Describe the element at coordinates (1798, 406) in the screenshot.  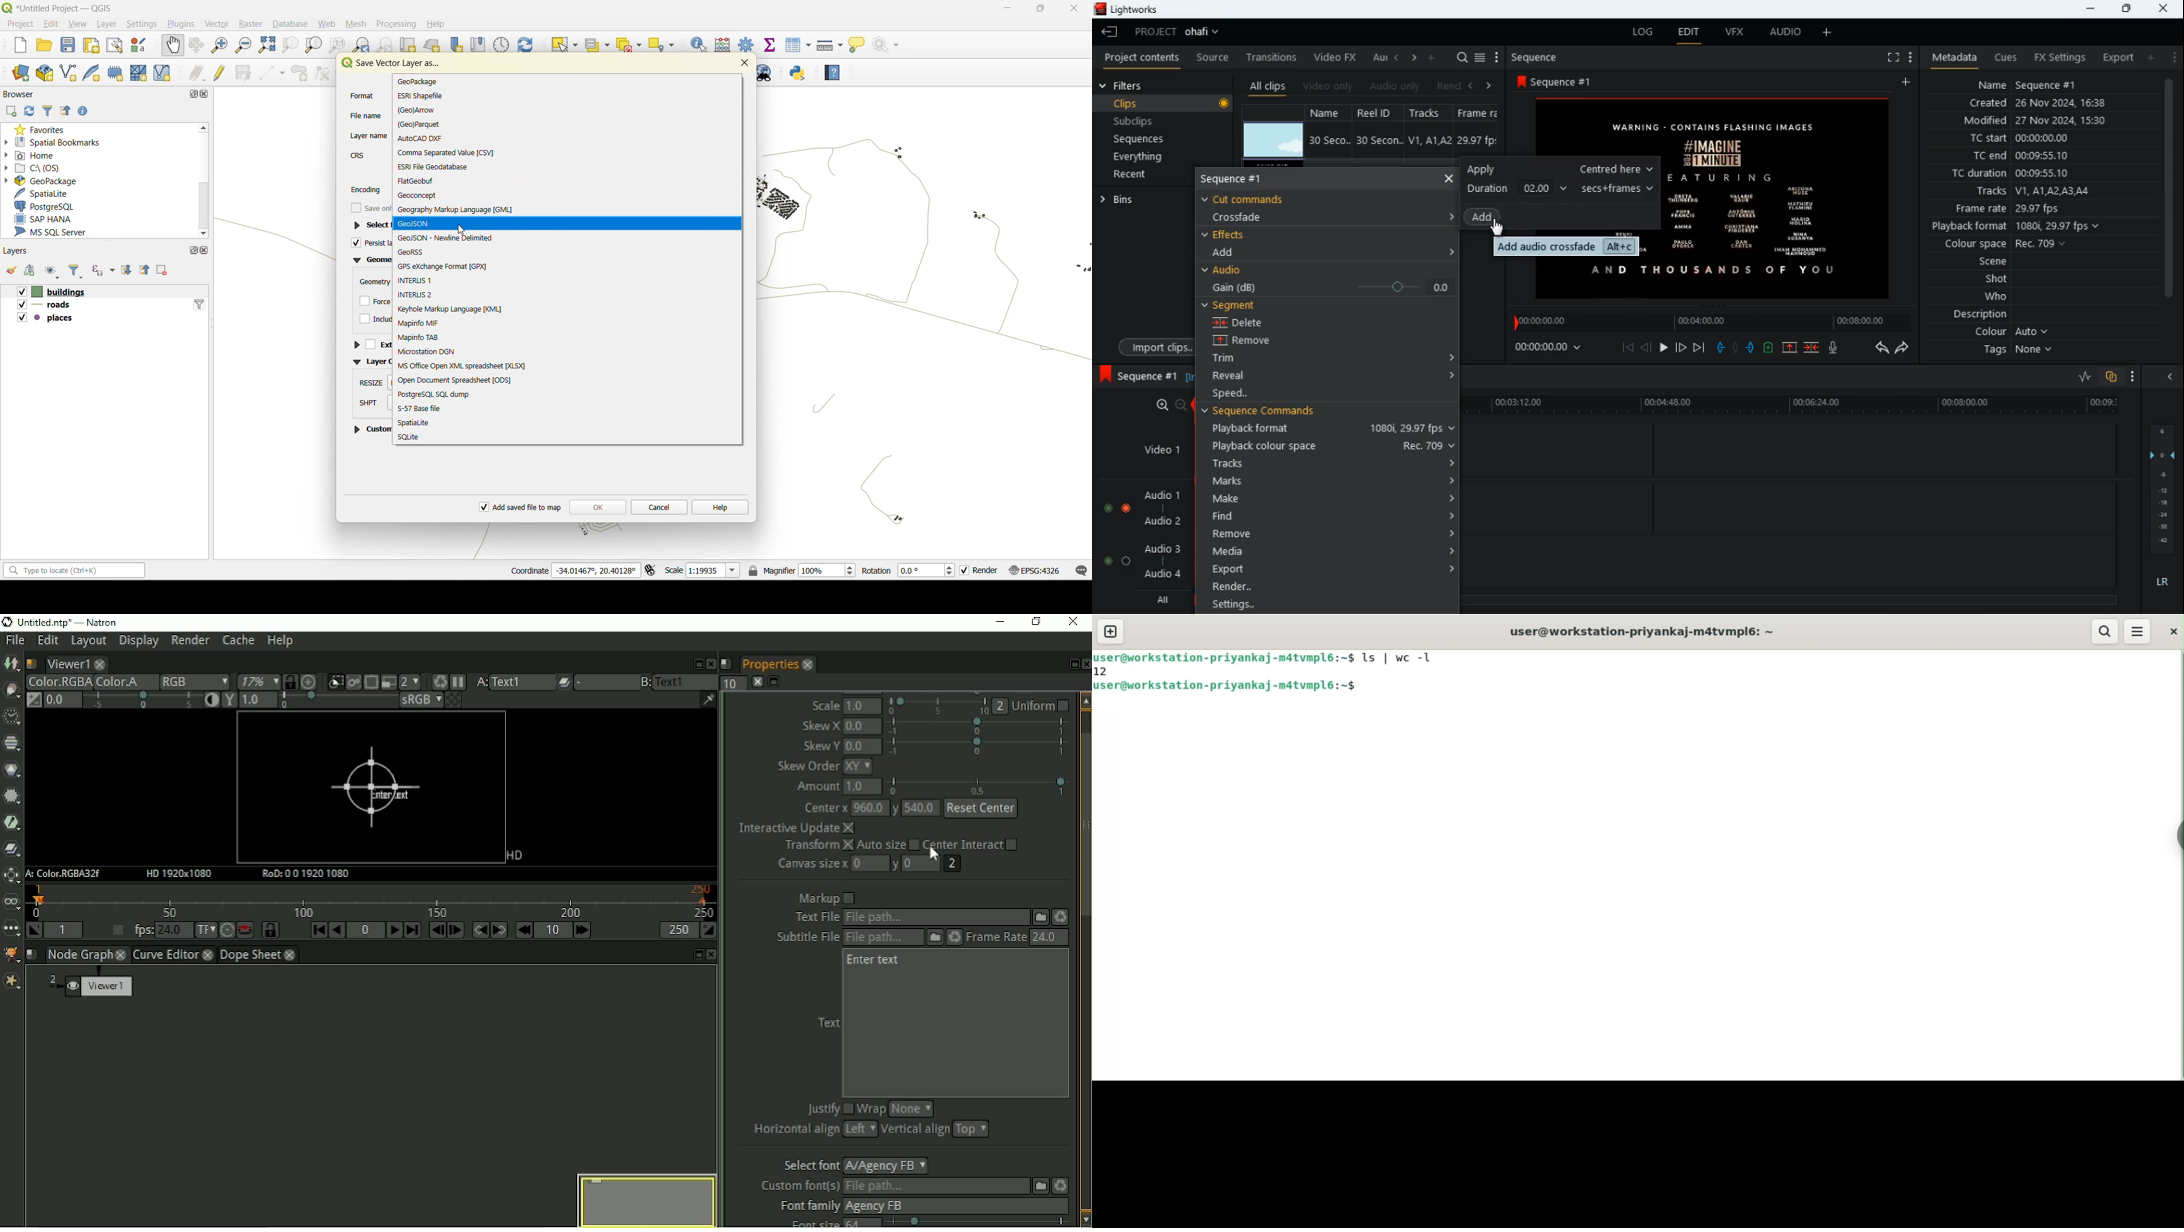
I see `timeline` at that location.